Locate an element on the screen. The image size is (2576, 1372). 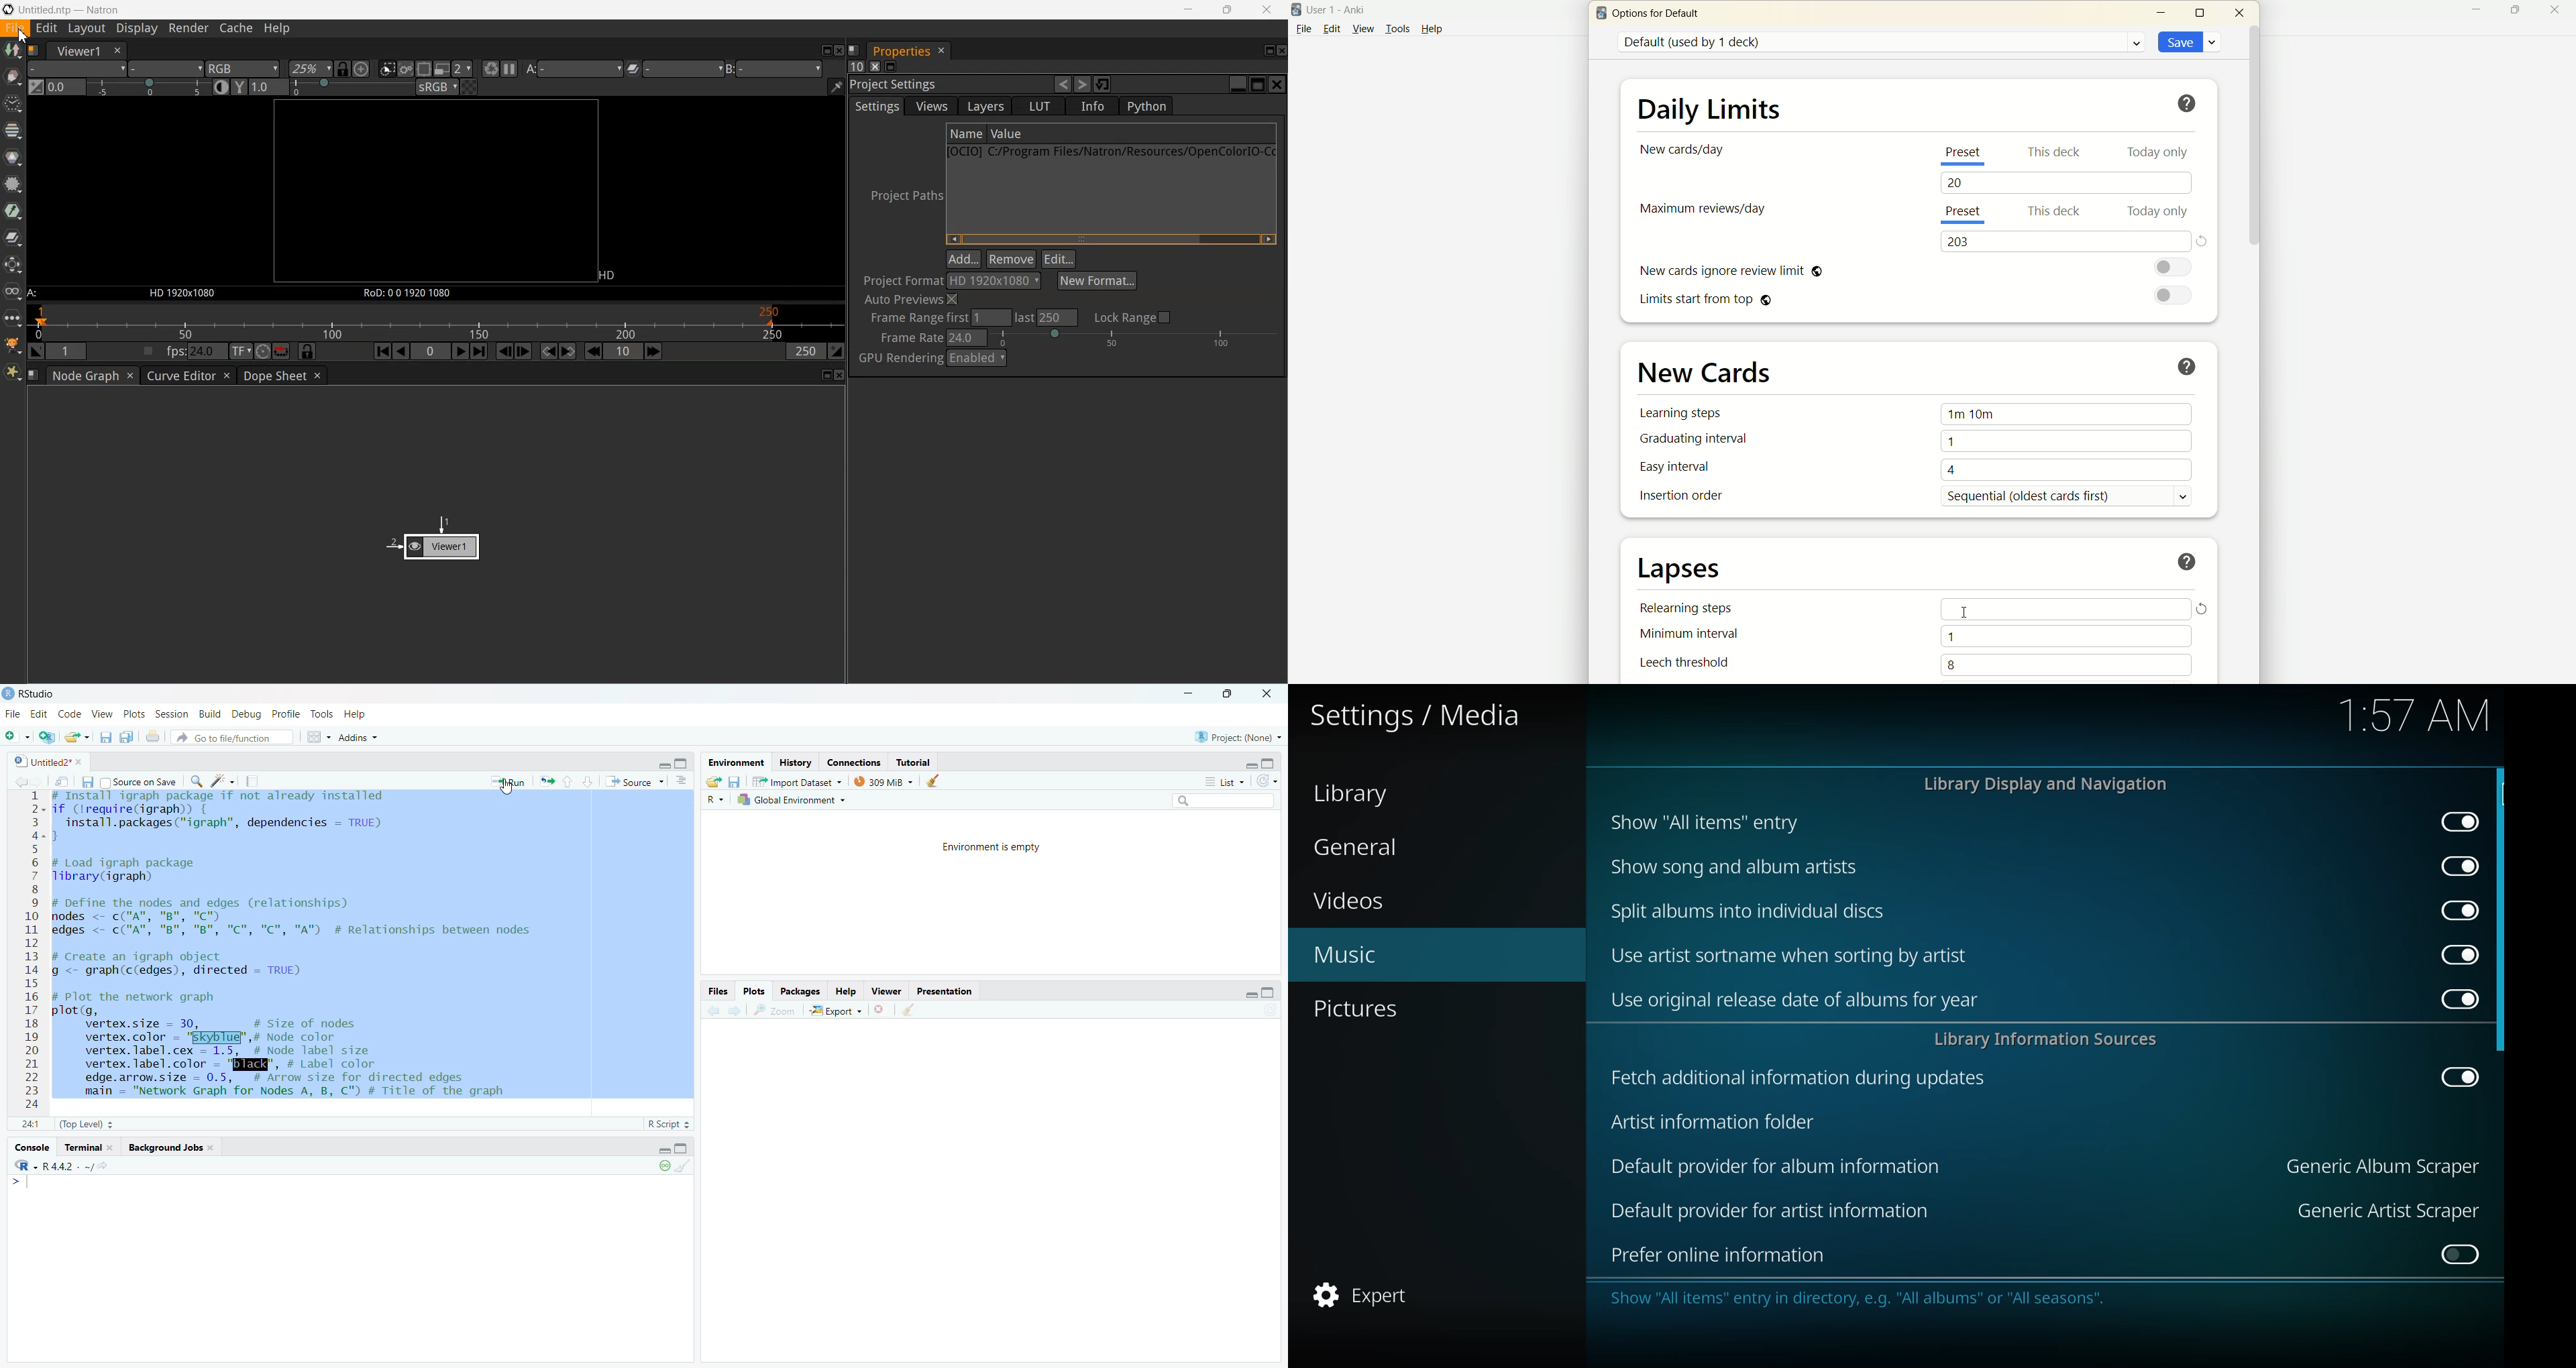
fetch additional info during updates is located at coordinates (1798, 1076).